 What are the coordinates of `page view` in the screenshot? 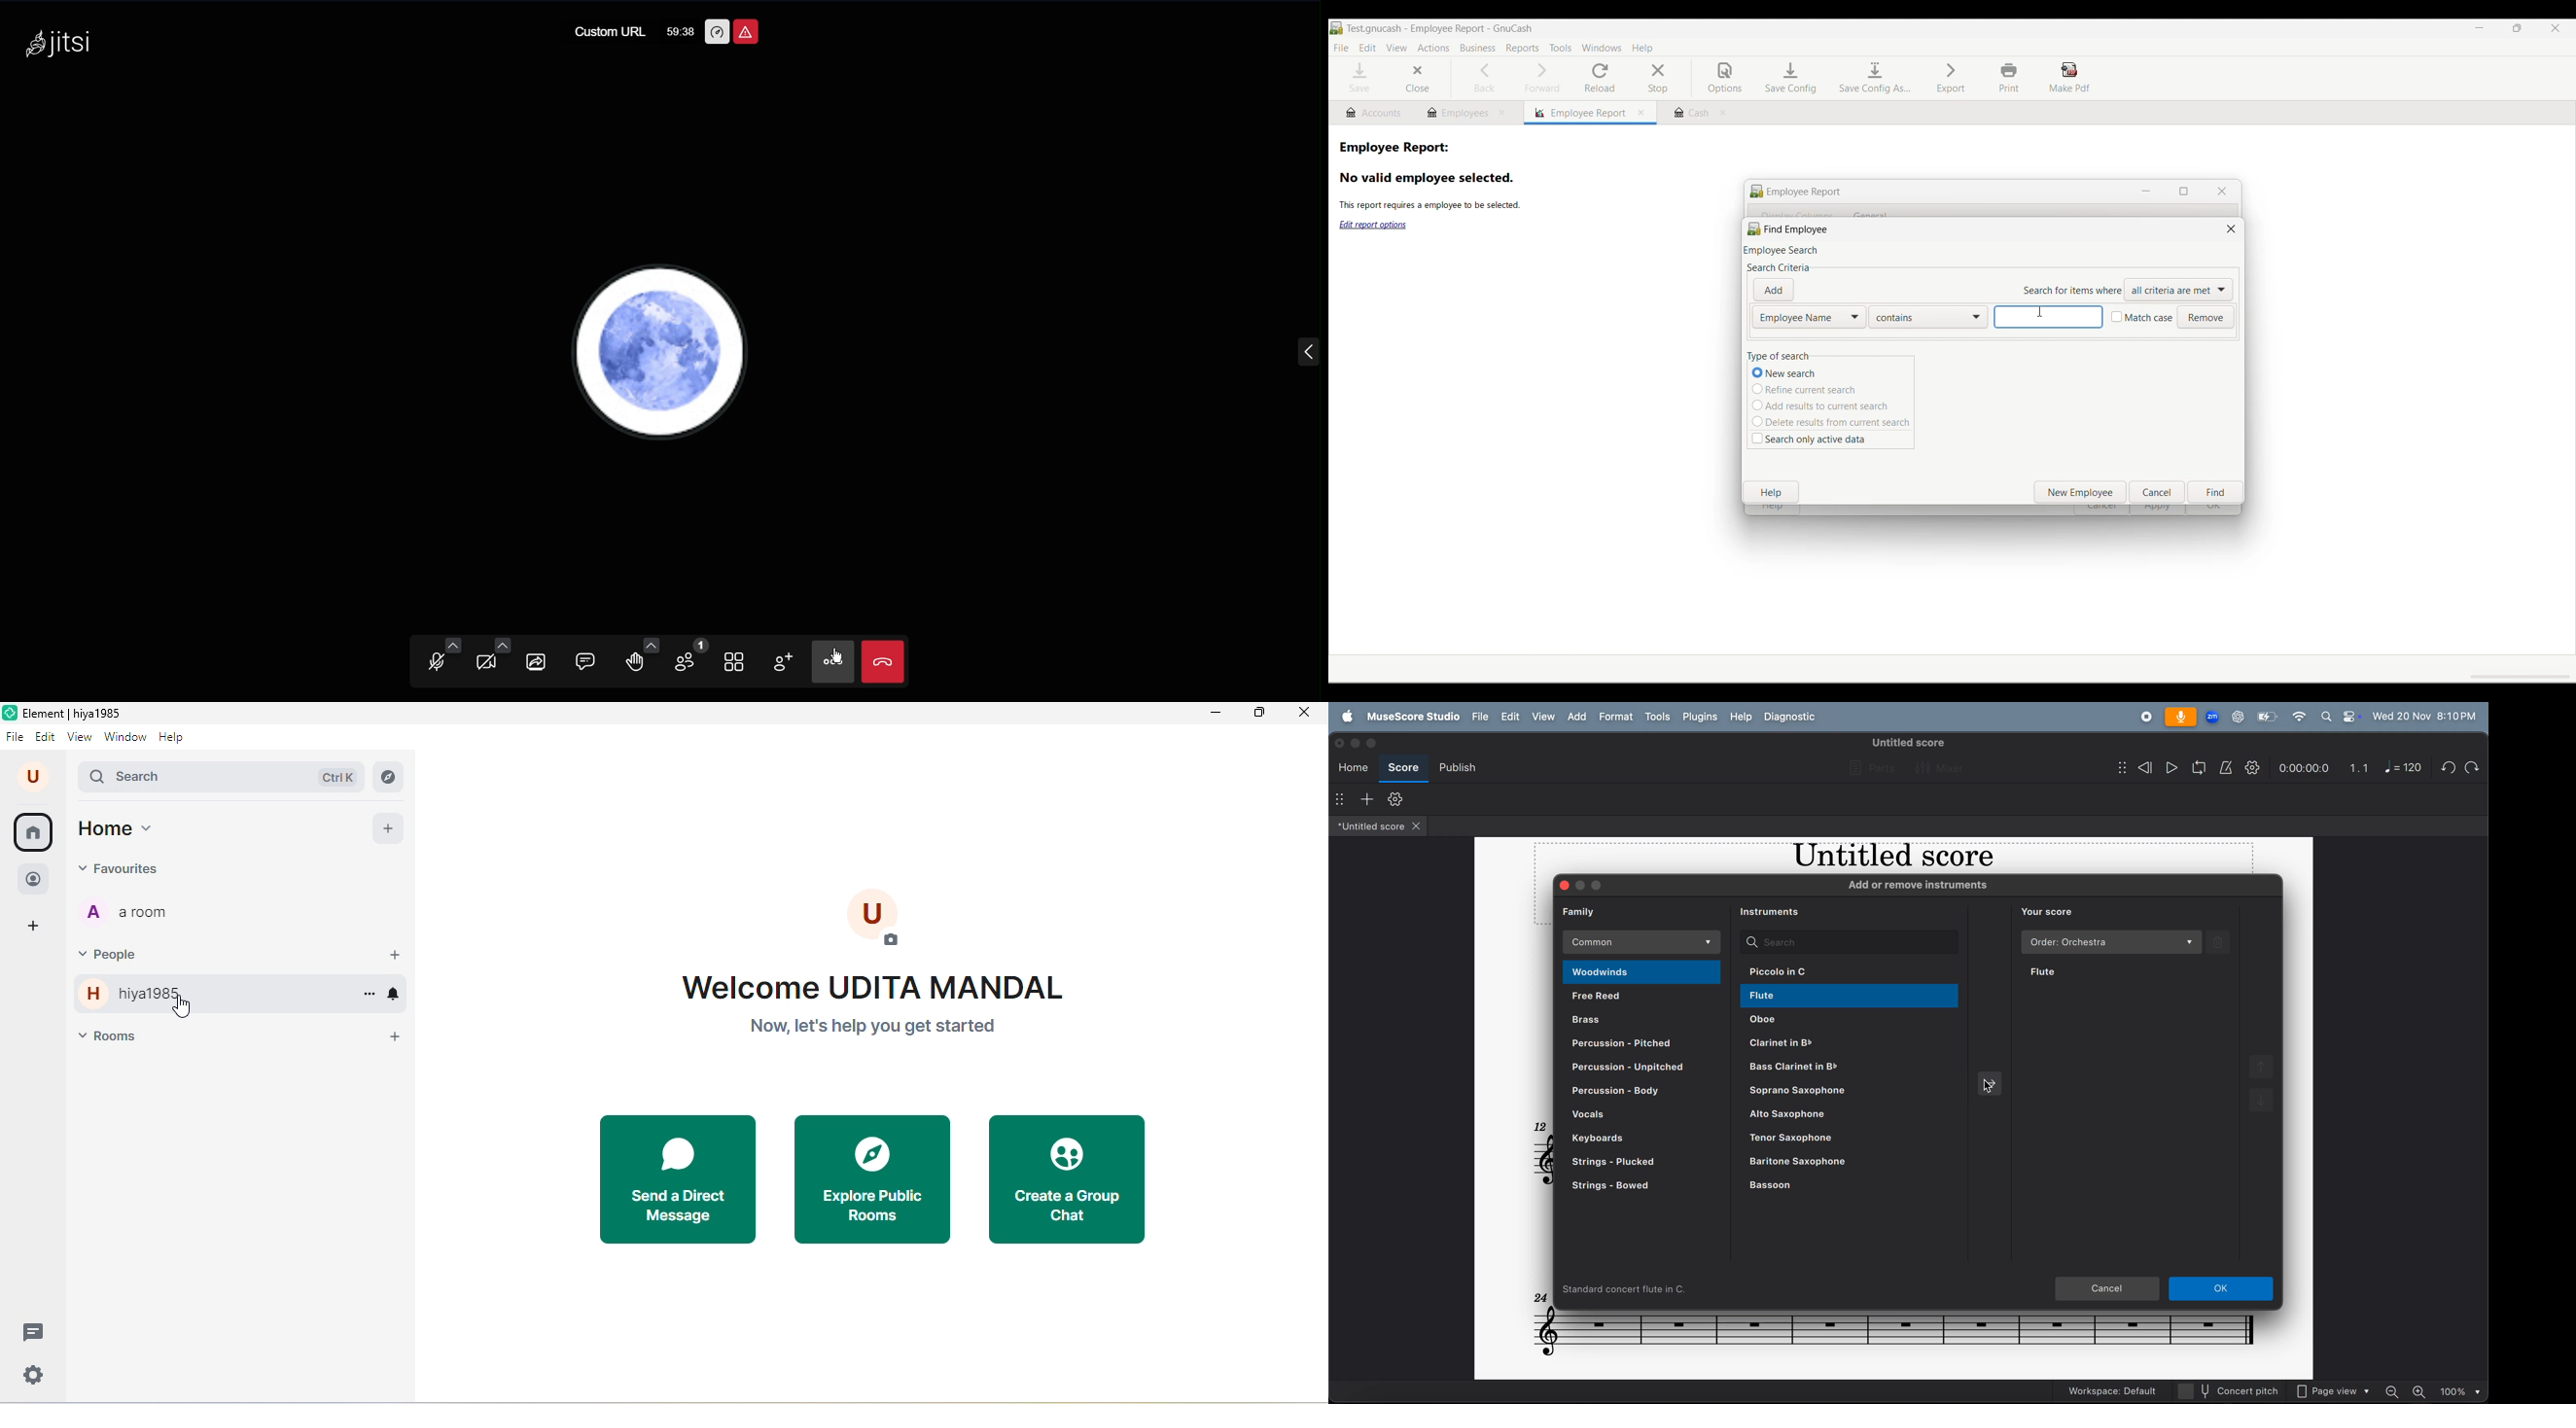 It's located at (2334, 1391).